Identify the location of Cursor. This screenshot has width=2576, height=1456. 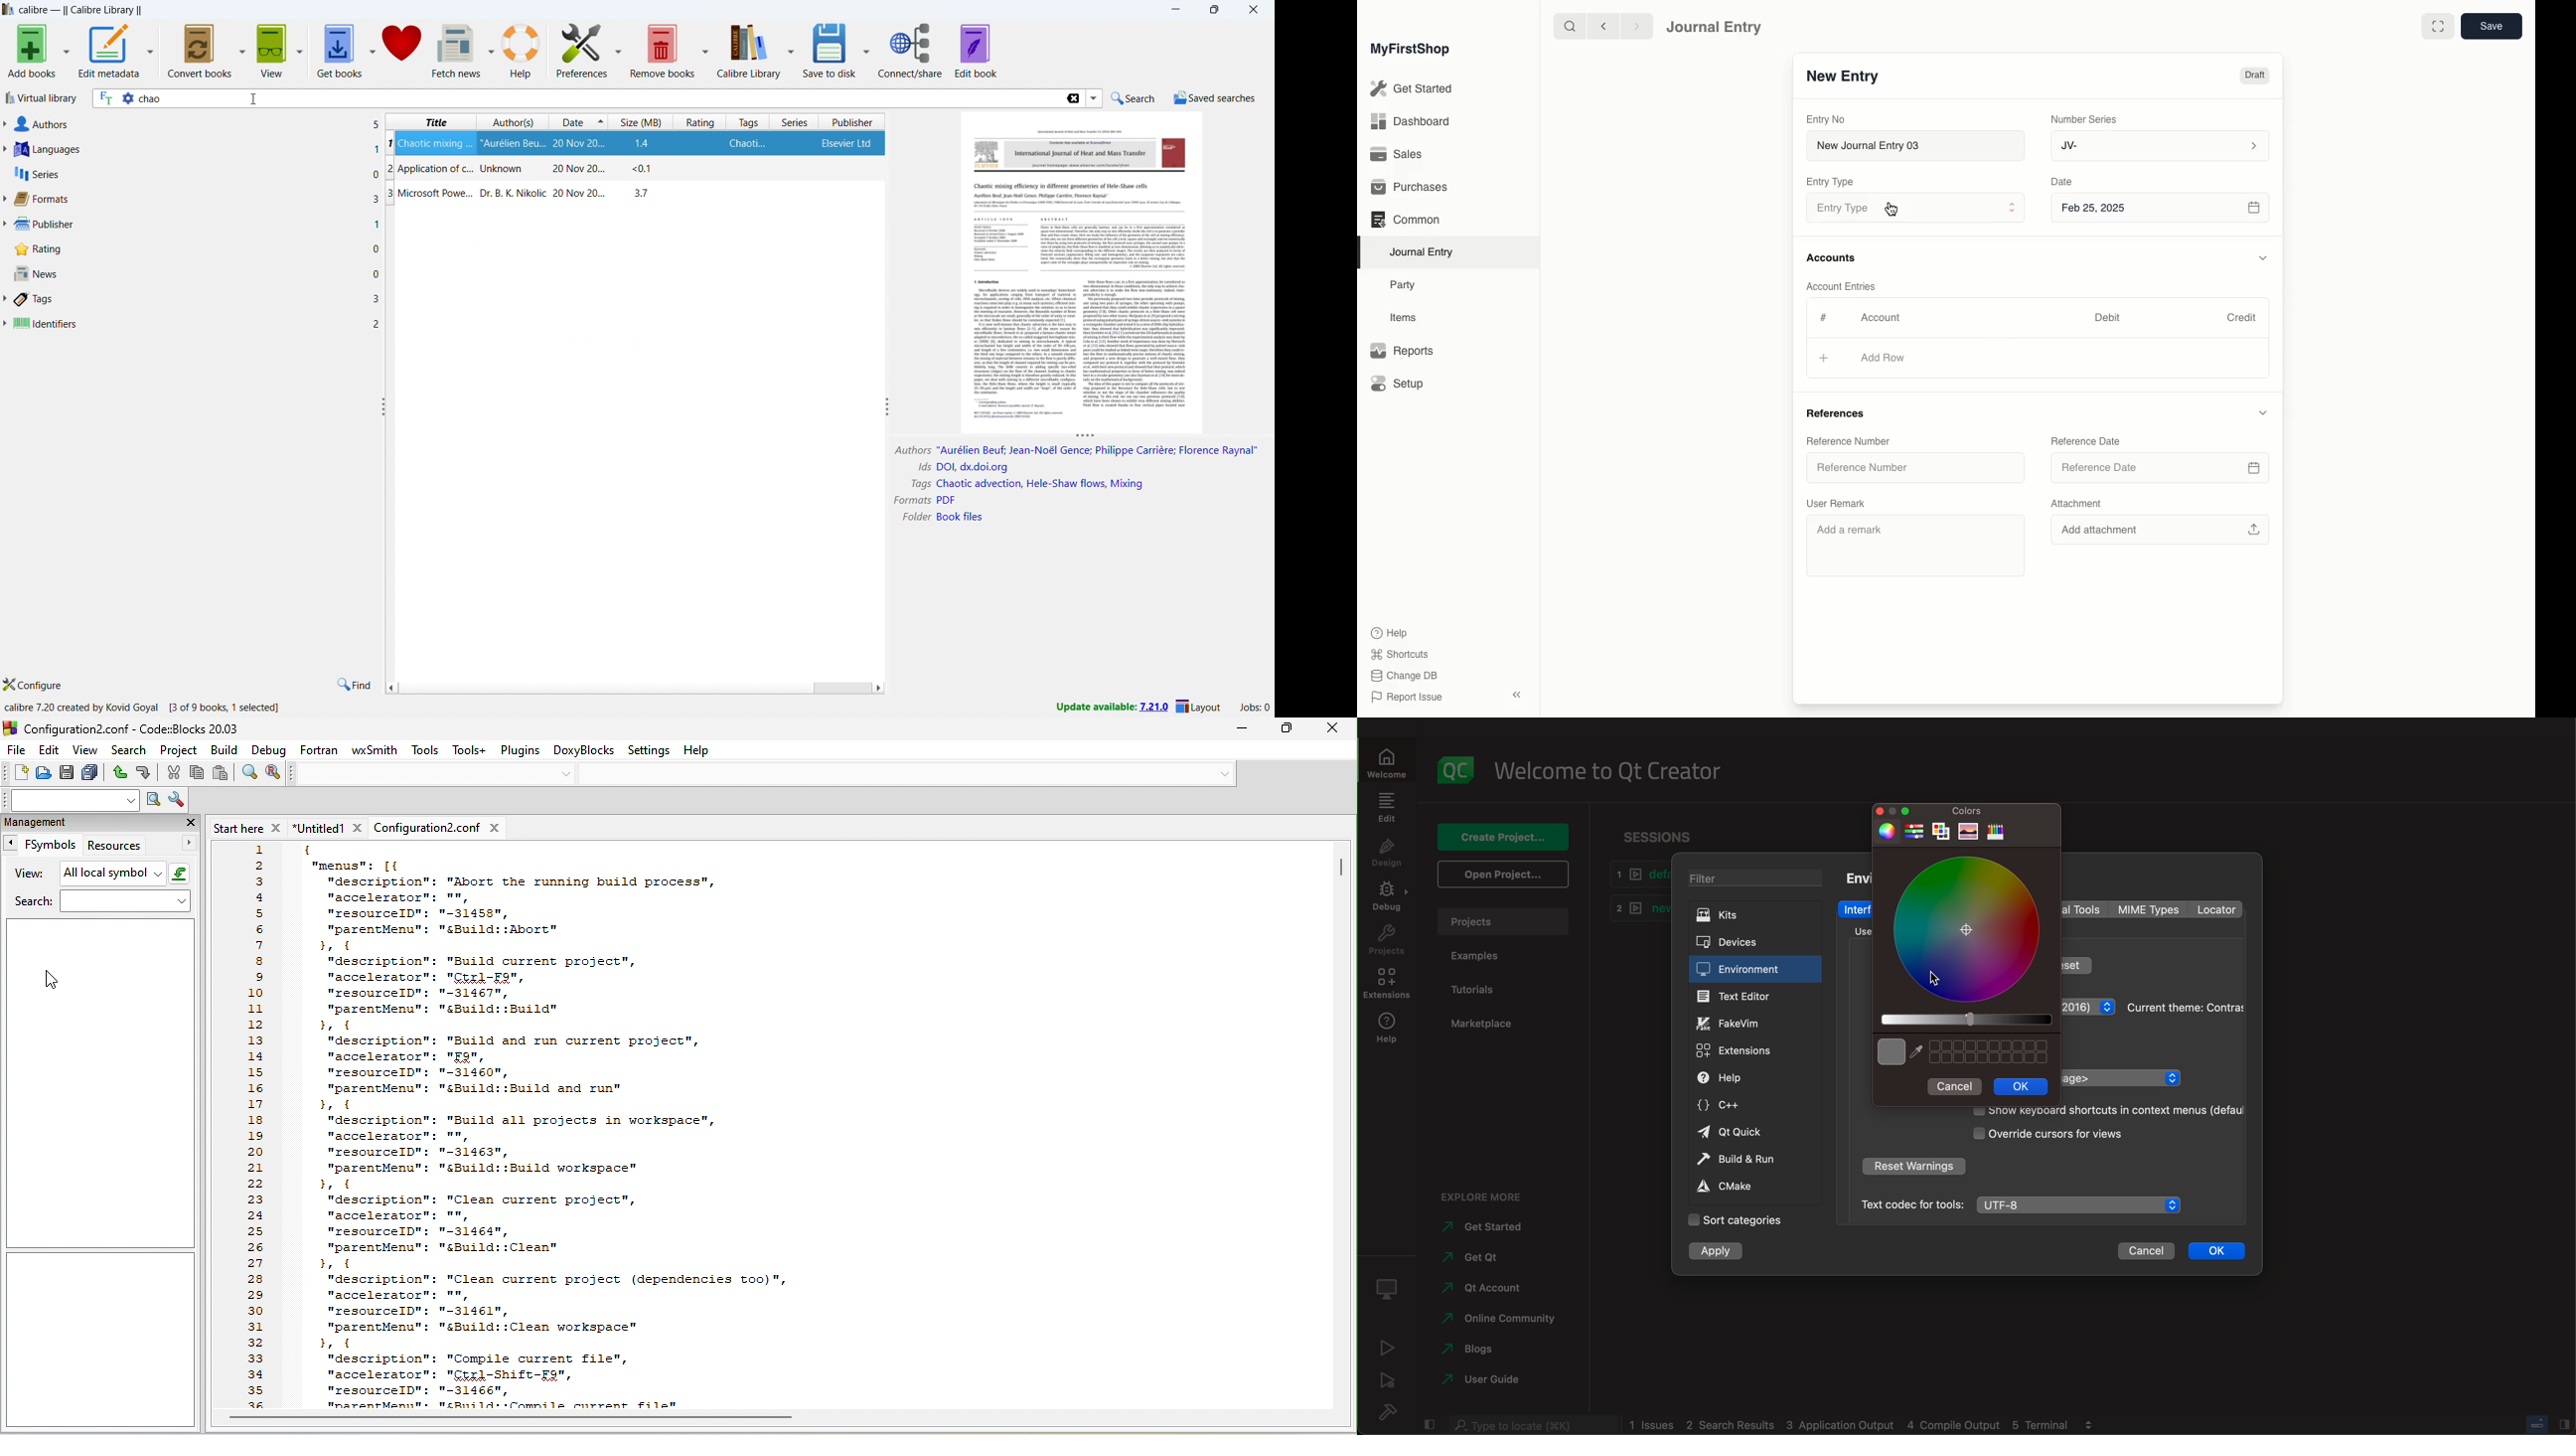
(52, 980).